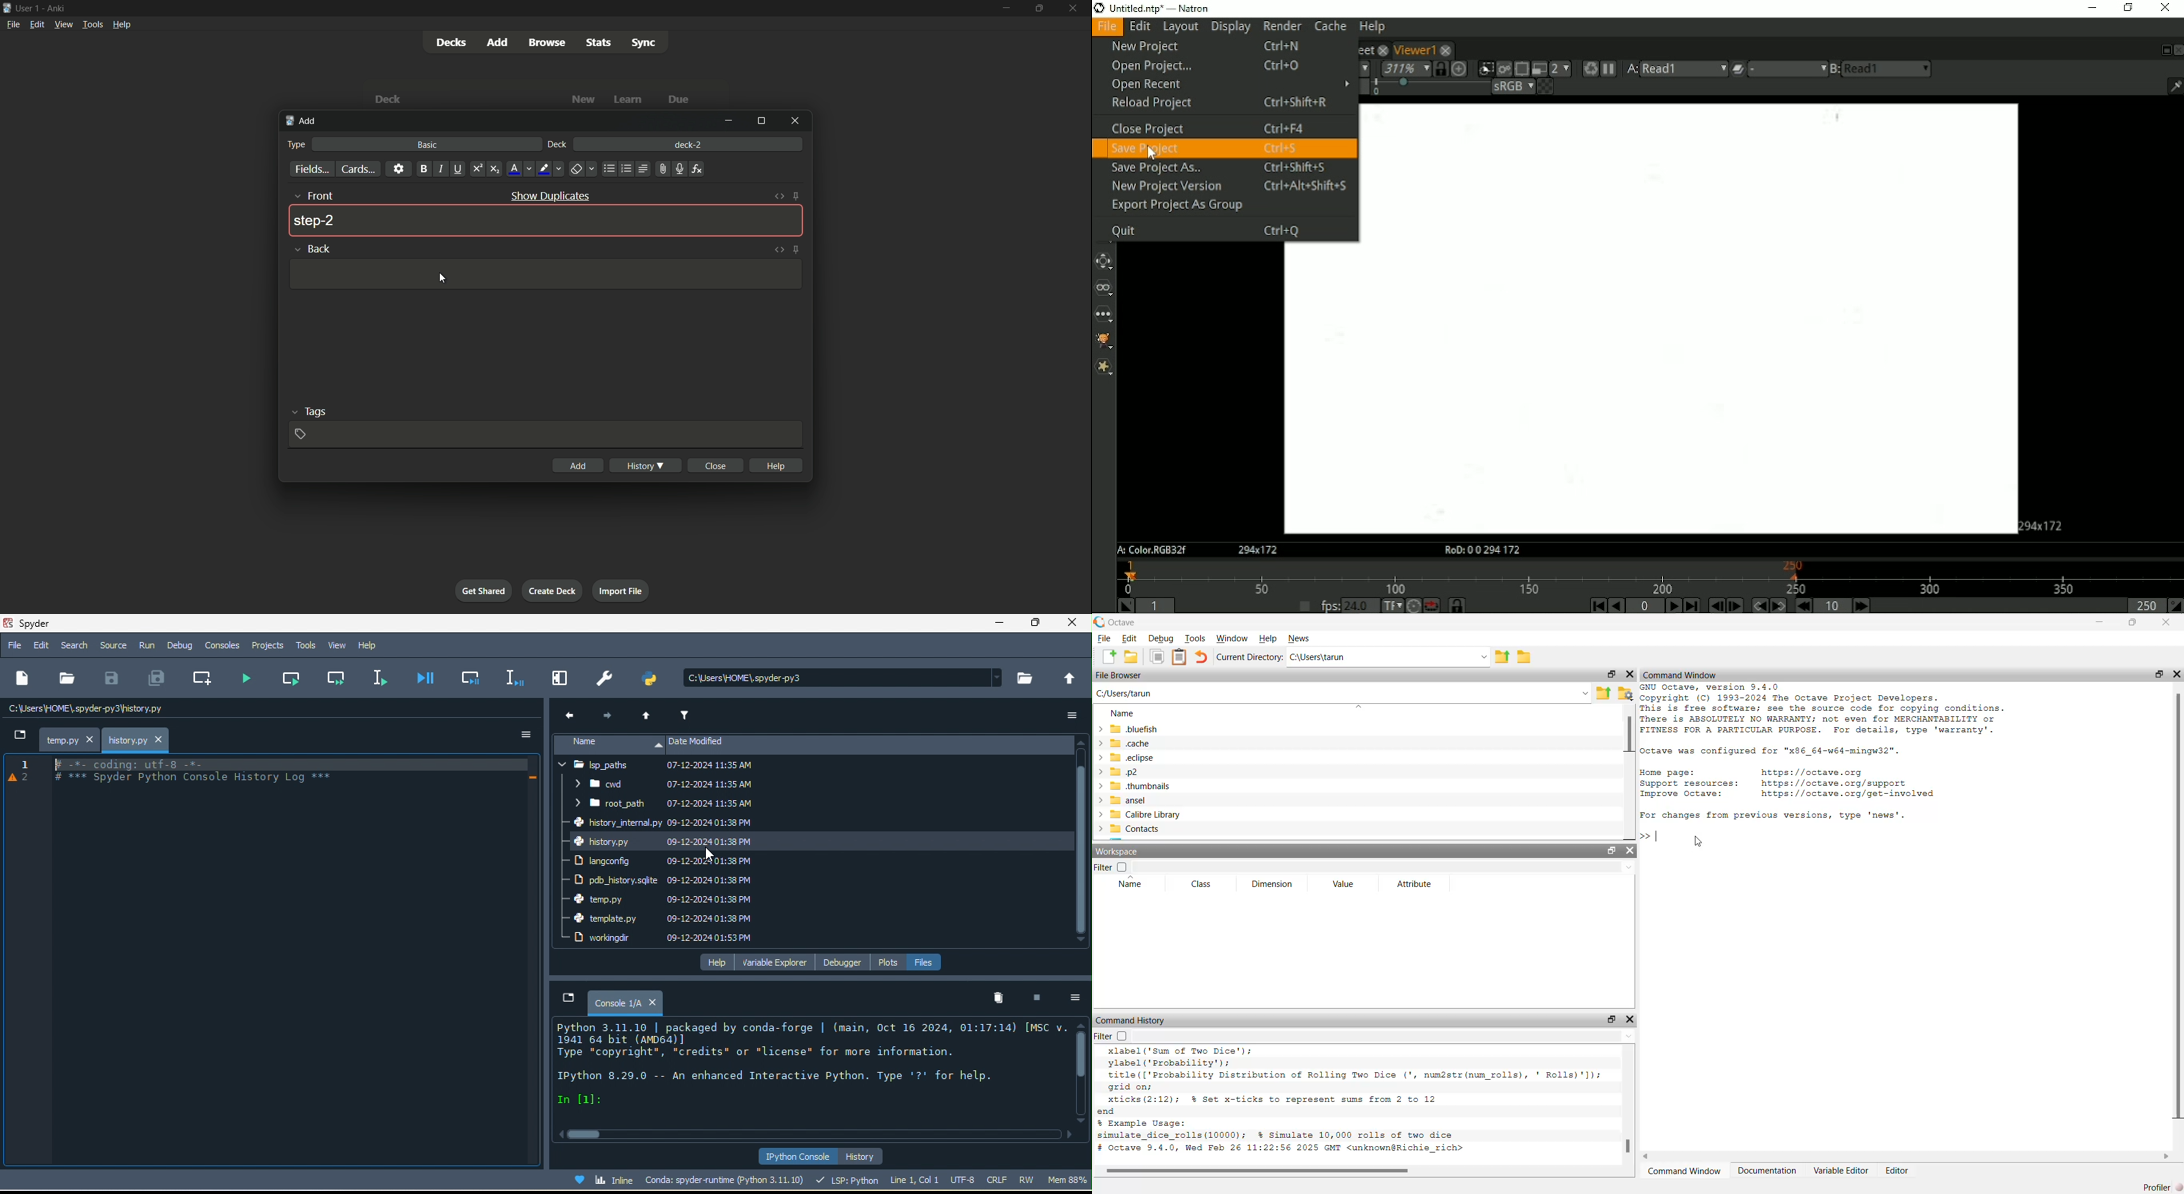  I want to click on run current cell, so click(290, 677).